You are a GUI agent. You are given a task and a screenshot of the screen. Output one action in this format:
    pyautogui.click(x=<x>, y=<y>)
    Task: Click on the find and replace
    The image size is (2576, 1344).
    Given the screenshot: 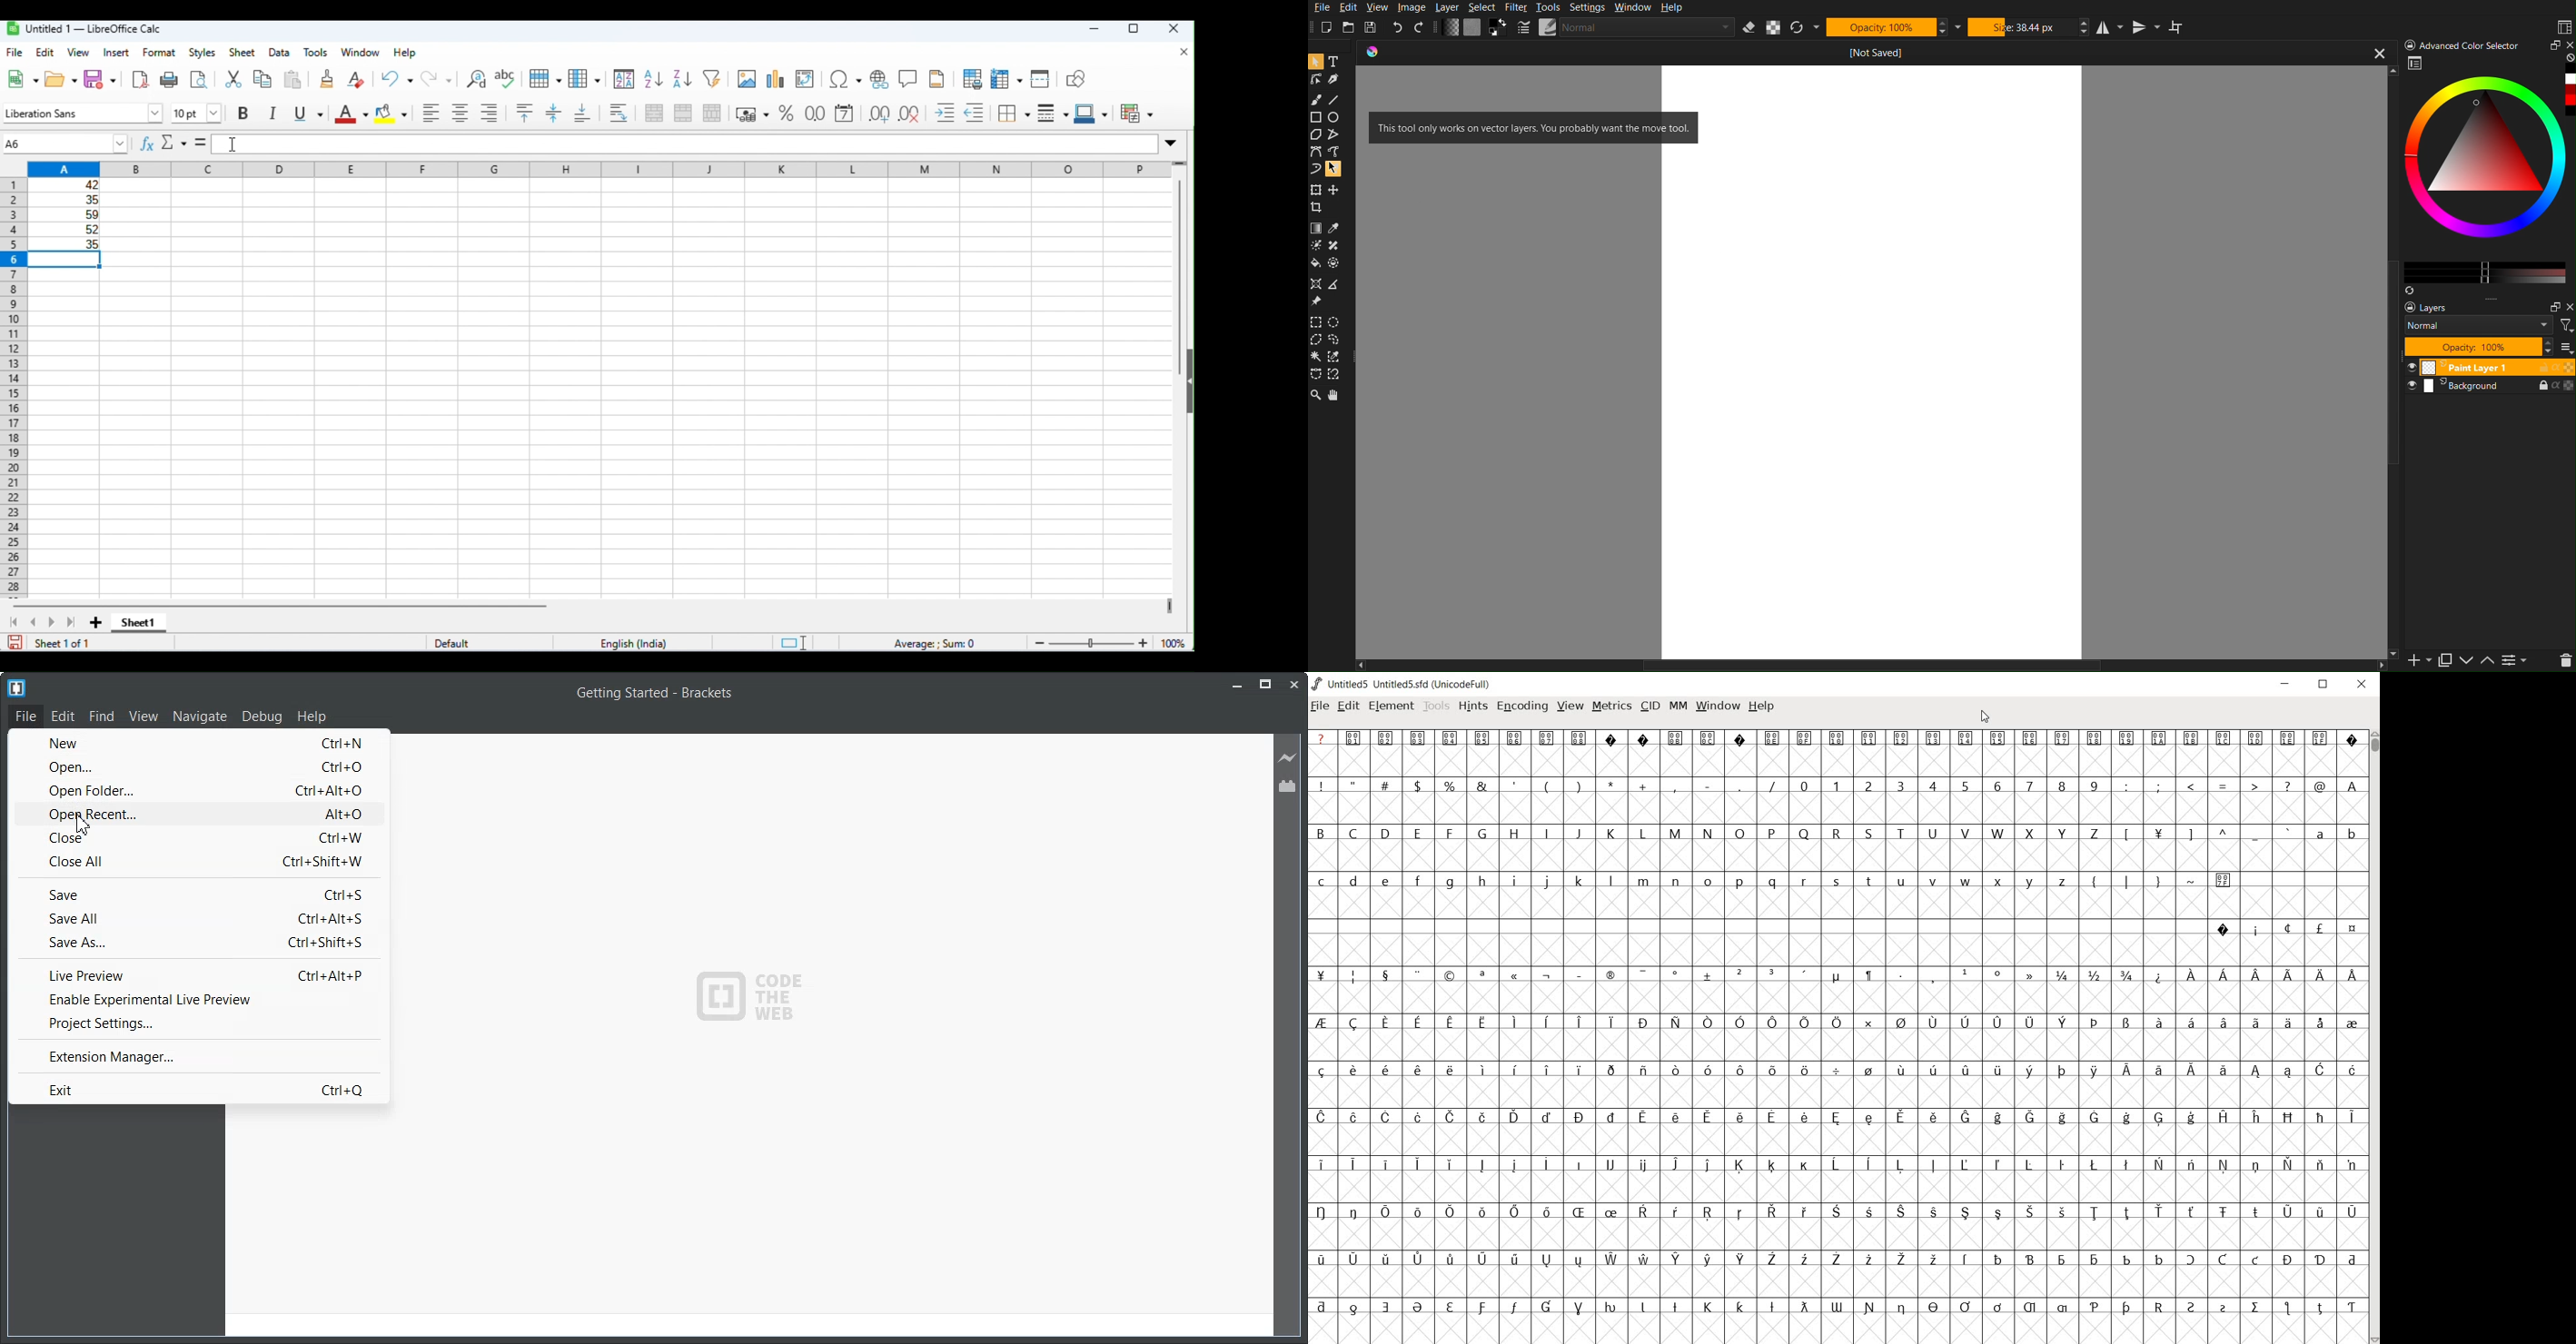 What is the action you would take?
    pyautogui.click(x=474, y=78)
    